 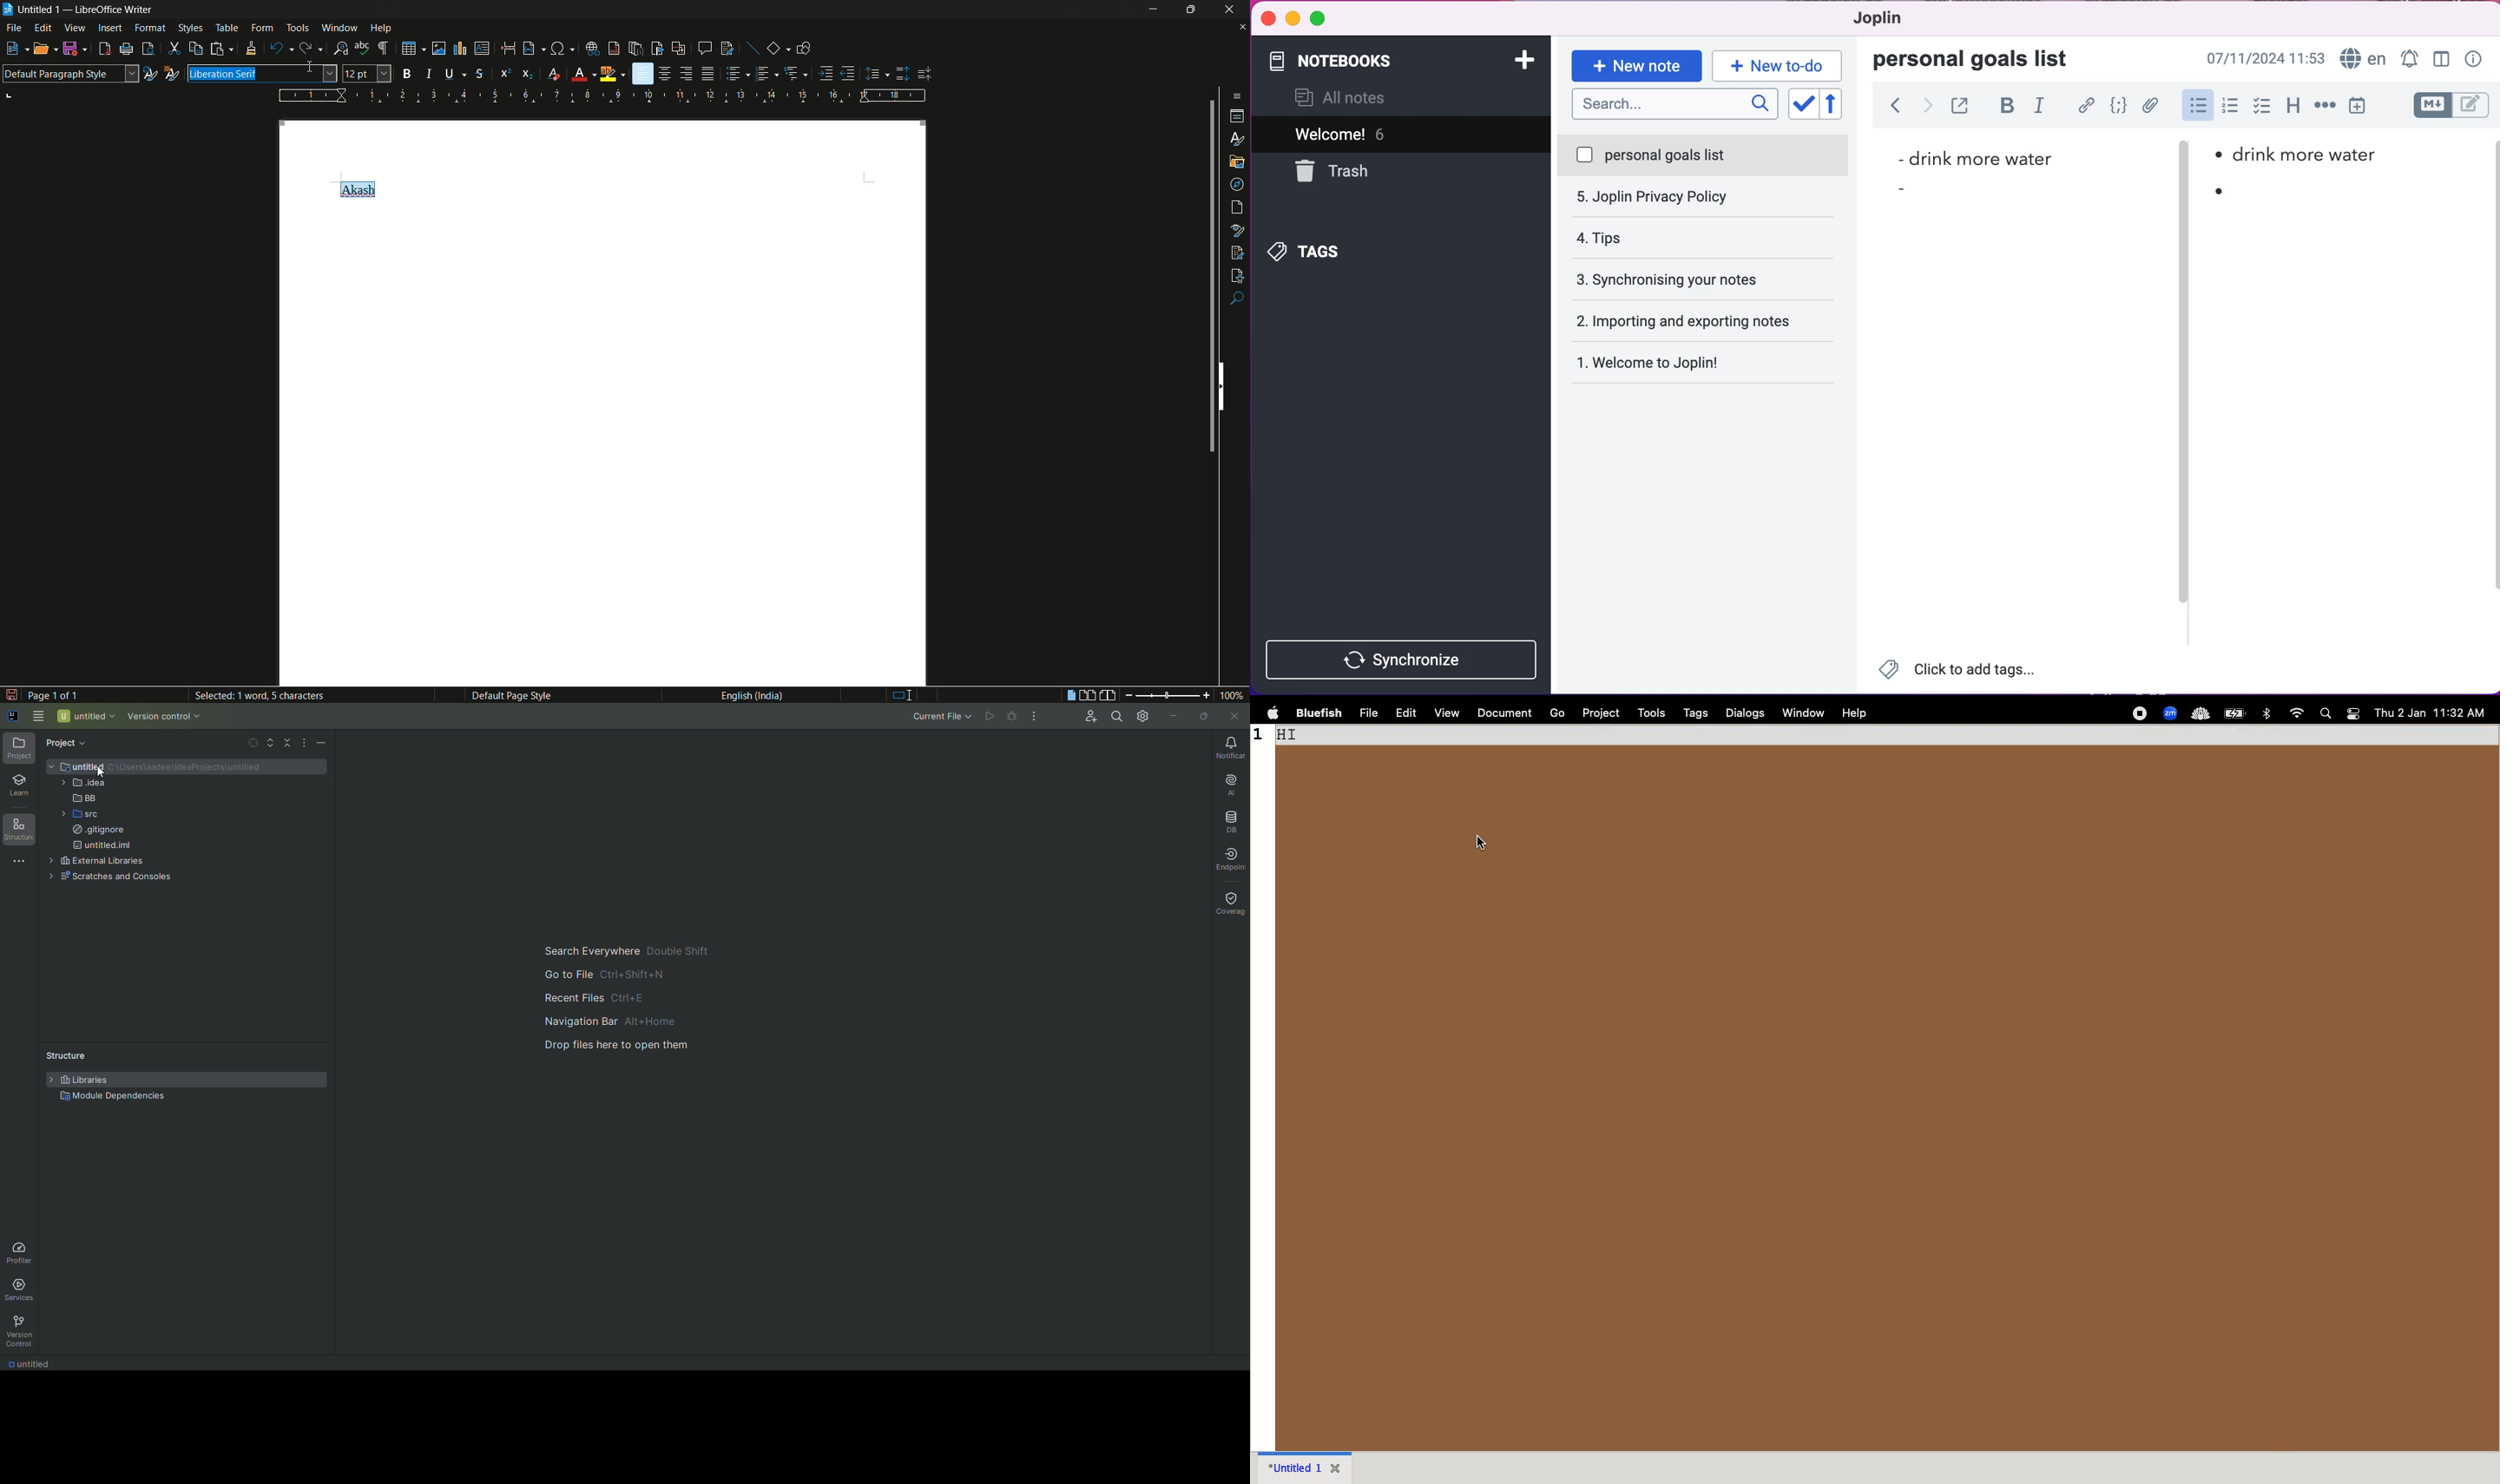 I want to click on Current File, so click(x=938, y=715).